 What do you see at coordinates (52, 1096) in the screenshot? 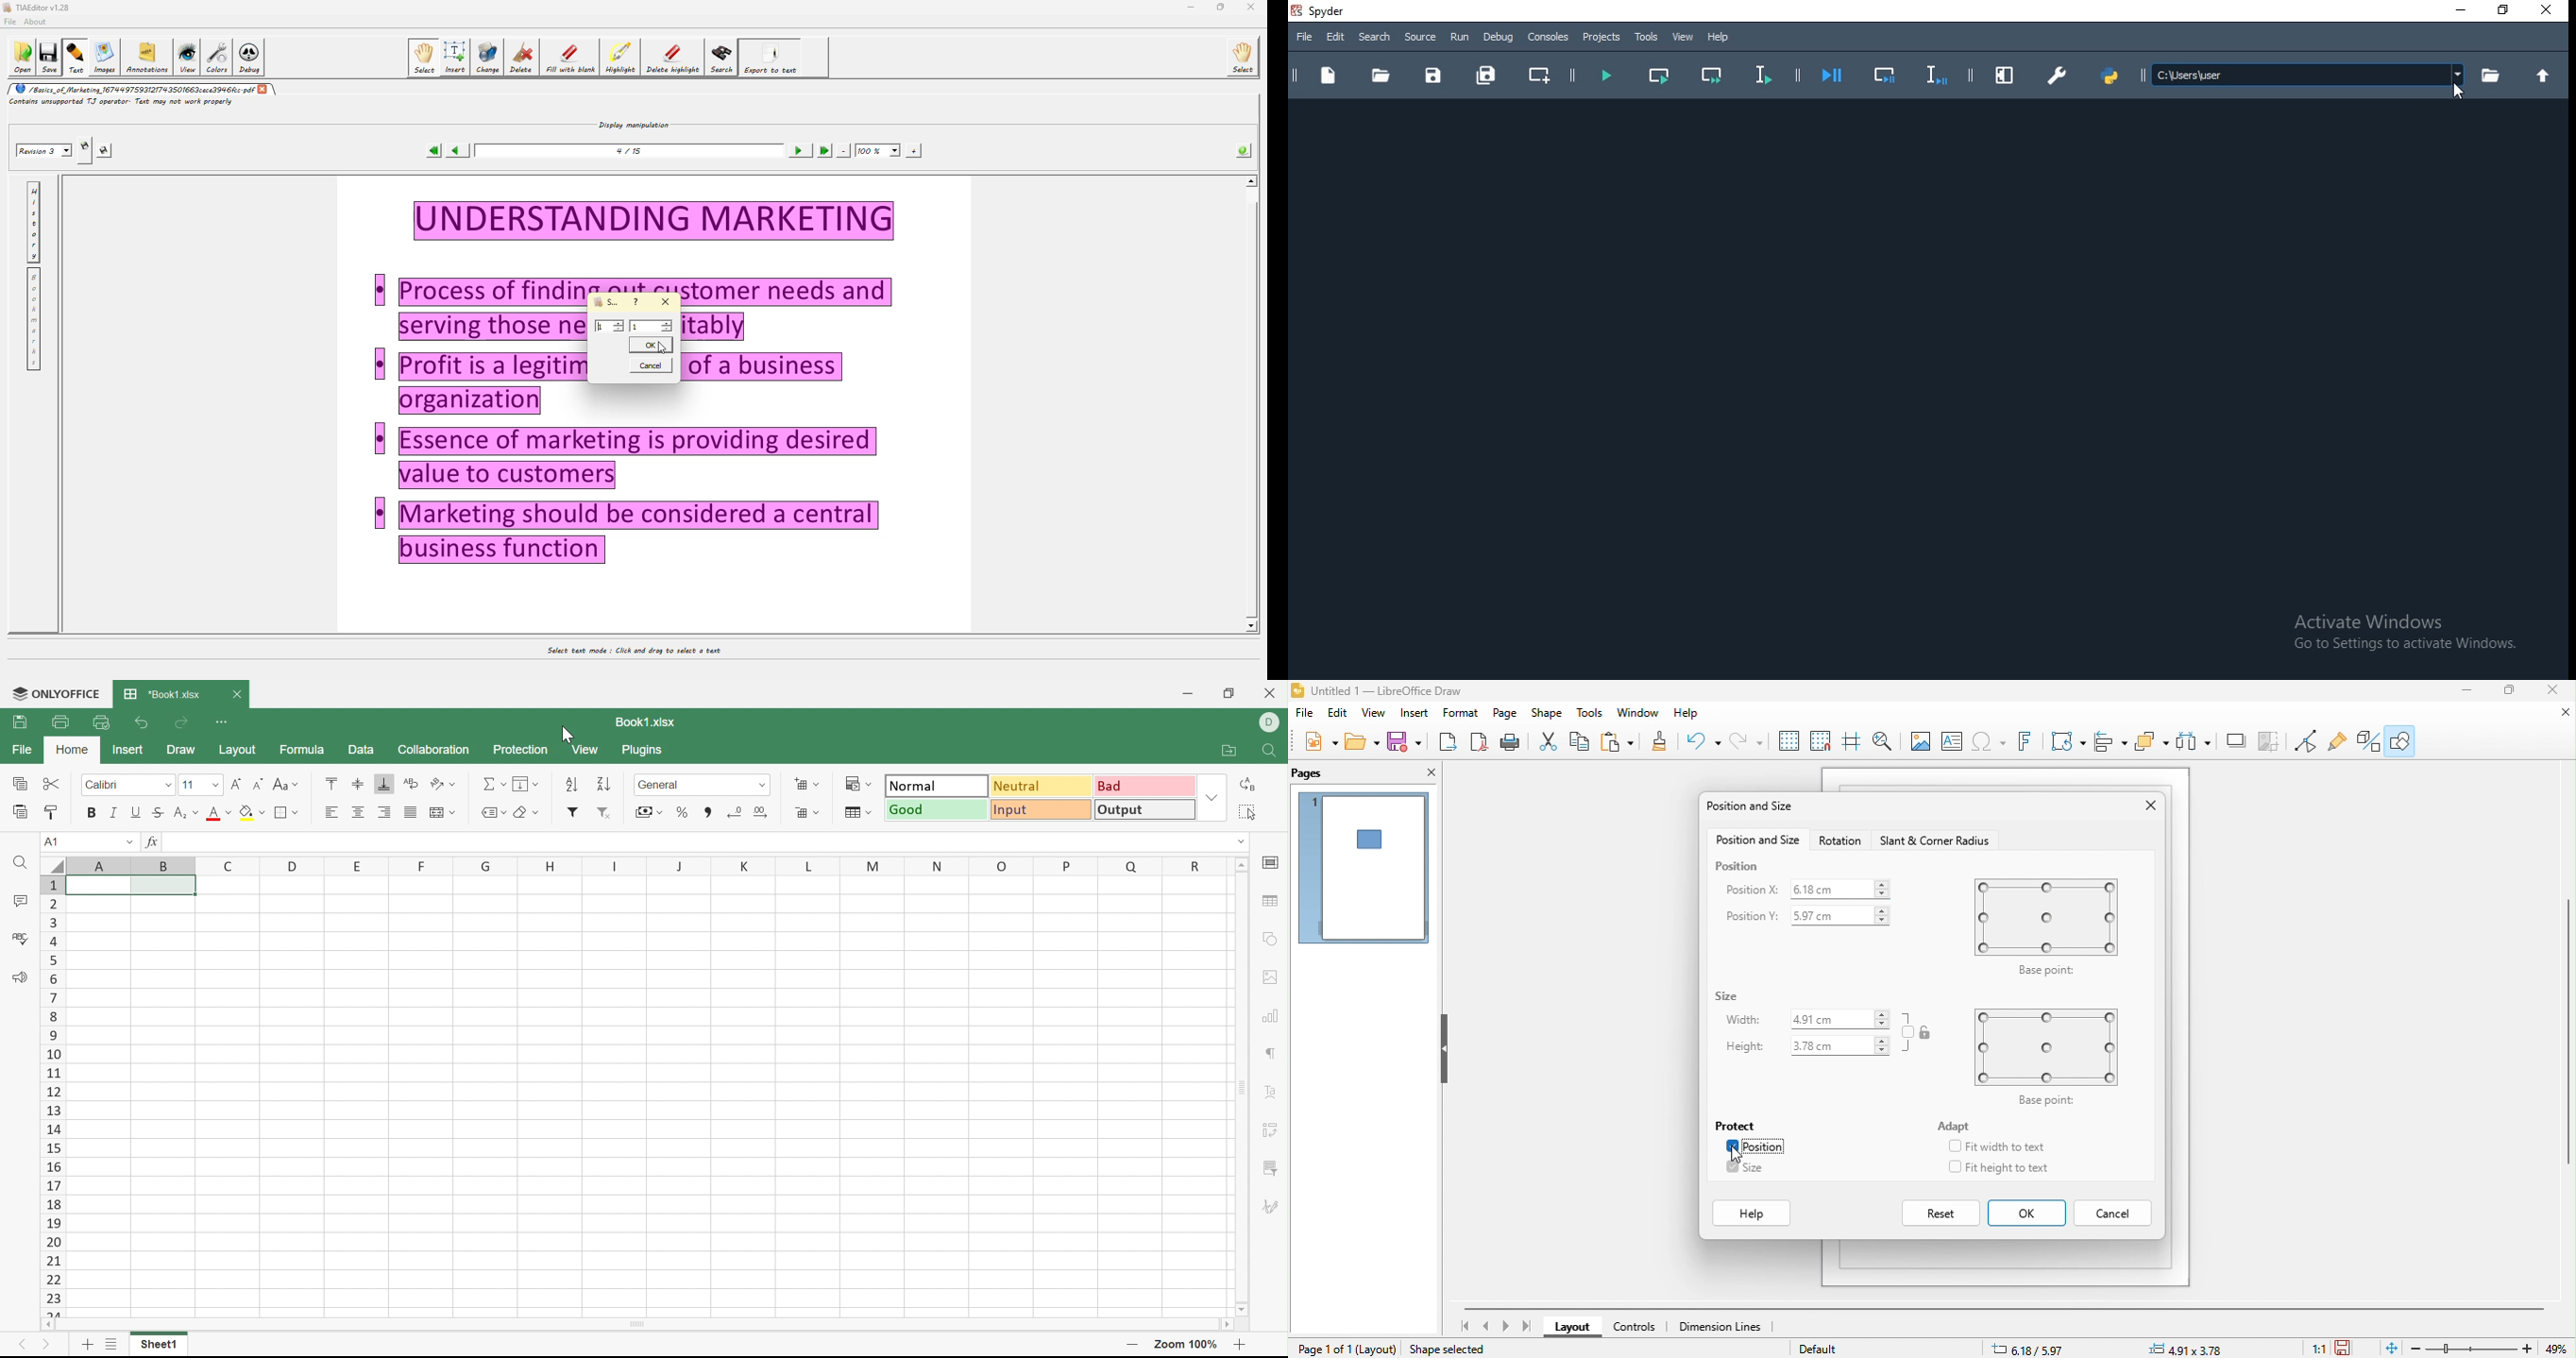
I see `Row Numbers` at bounding box center [52, 1096].